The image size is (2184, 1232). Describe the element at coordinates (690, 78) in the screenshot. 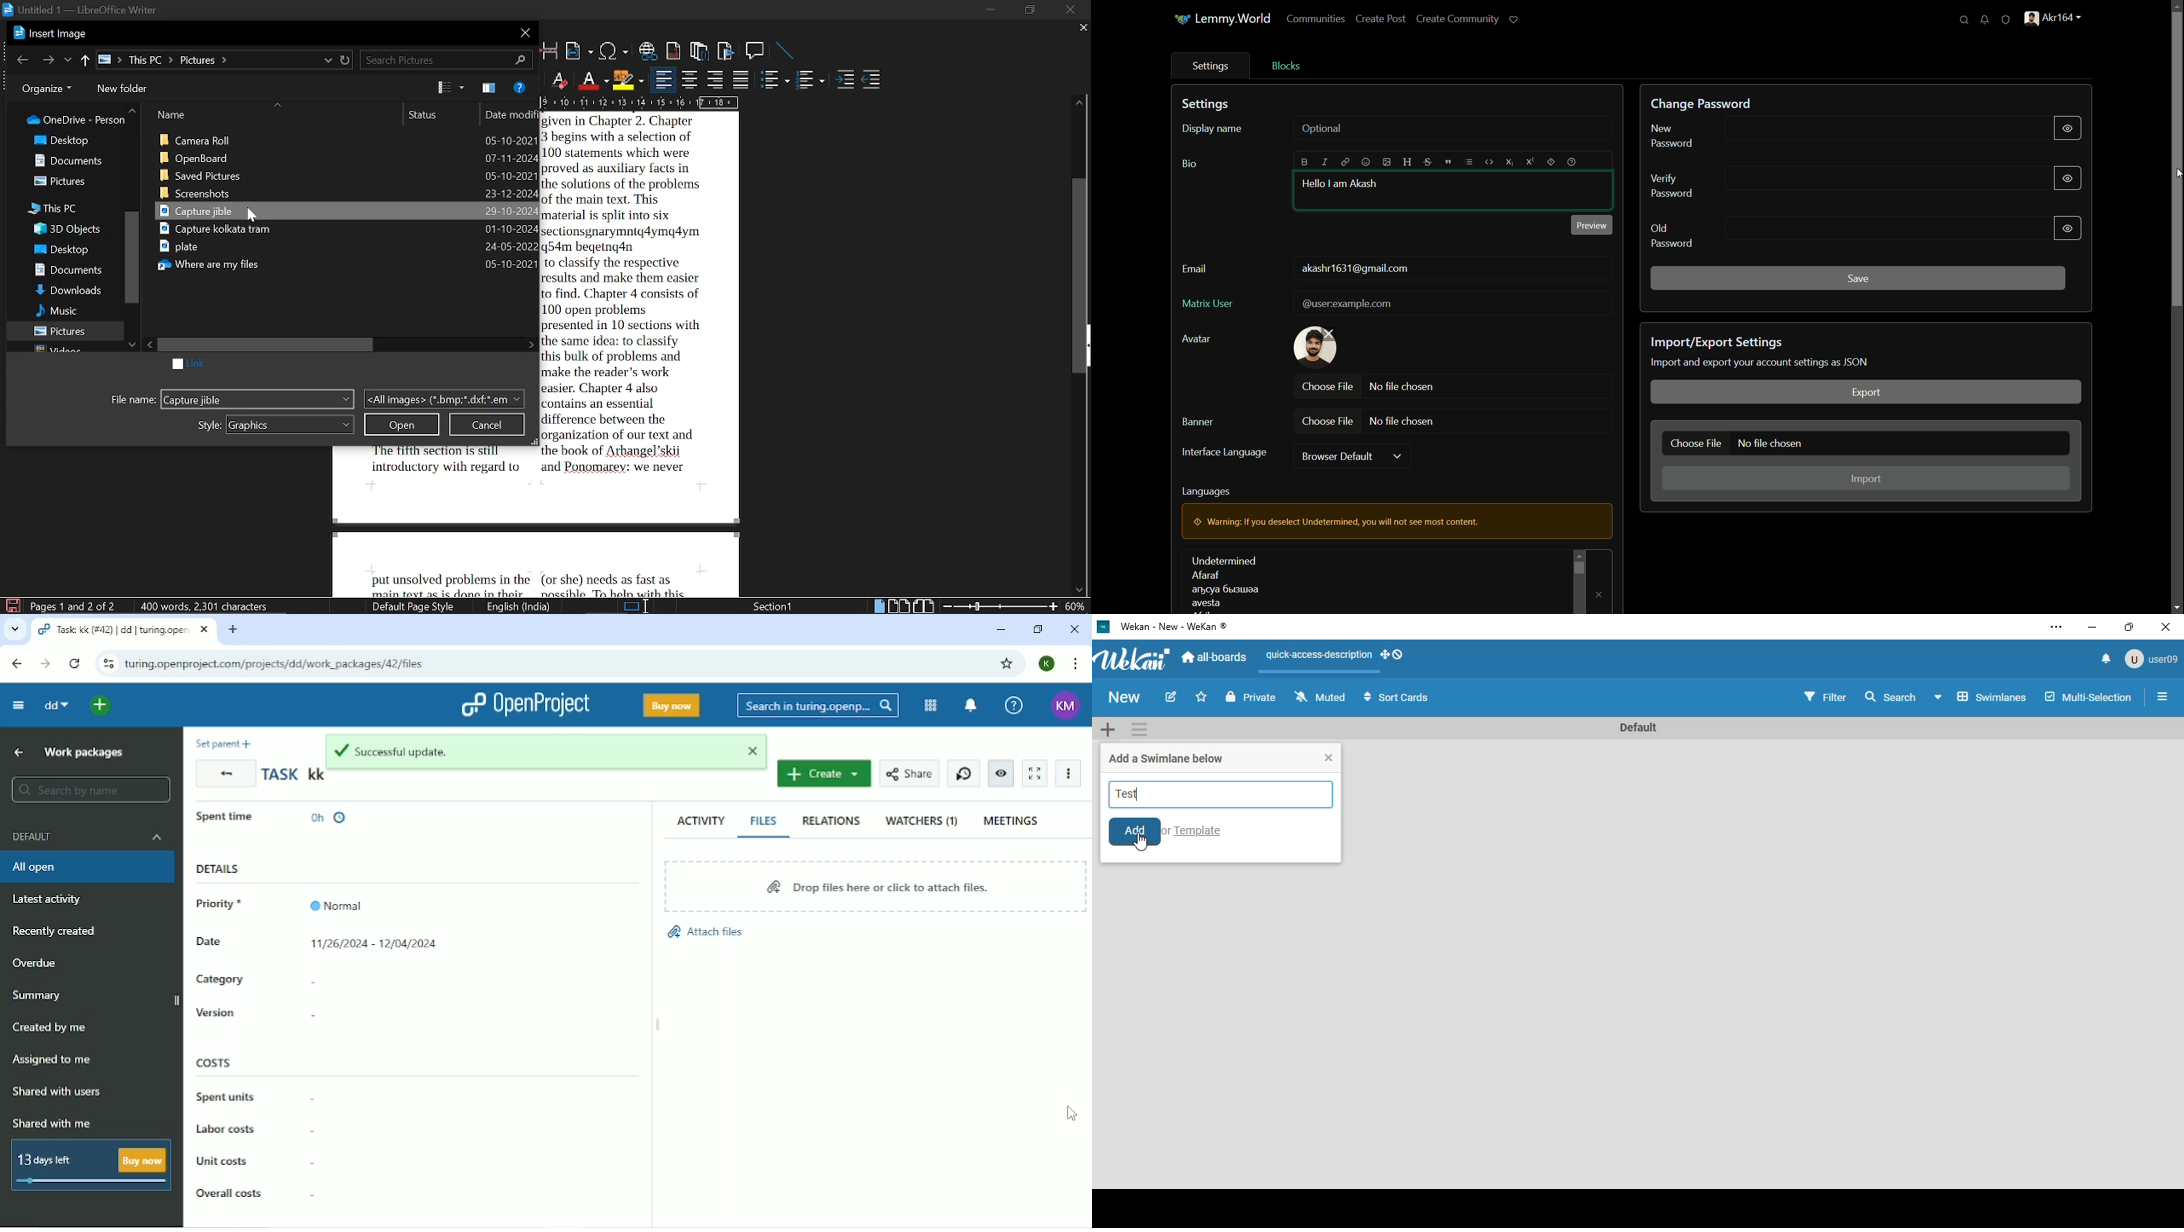

I see `center` at that location.